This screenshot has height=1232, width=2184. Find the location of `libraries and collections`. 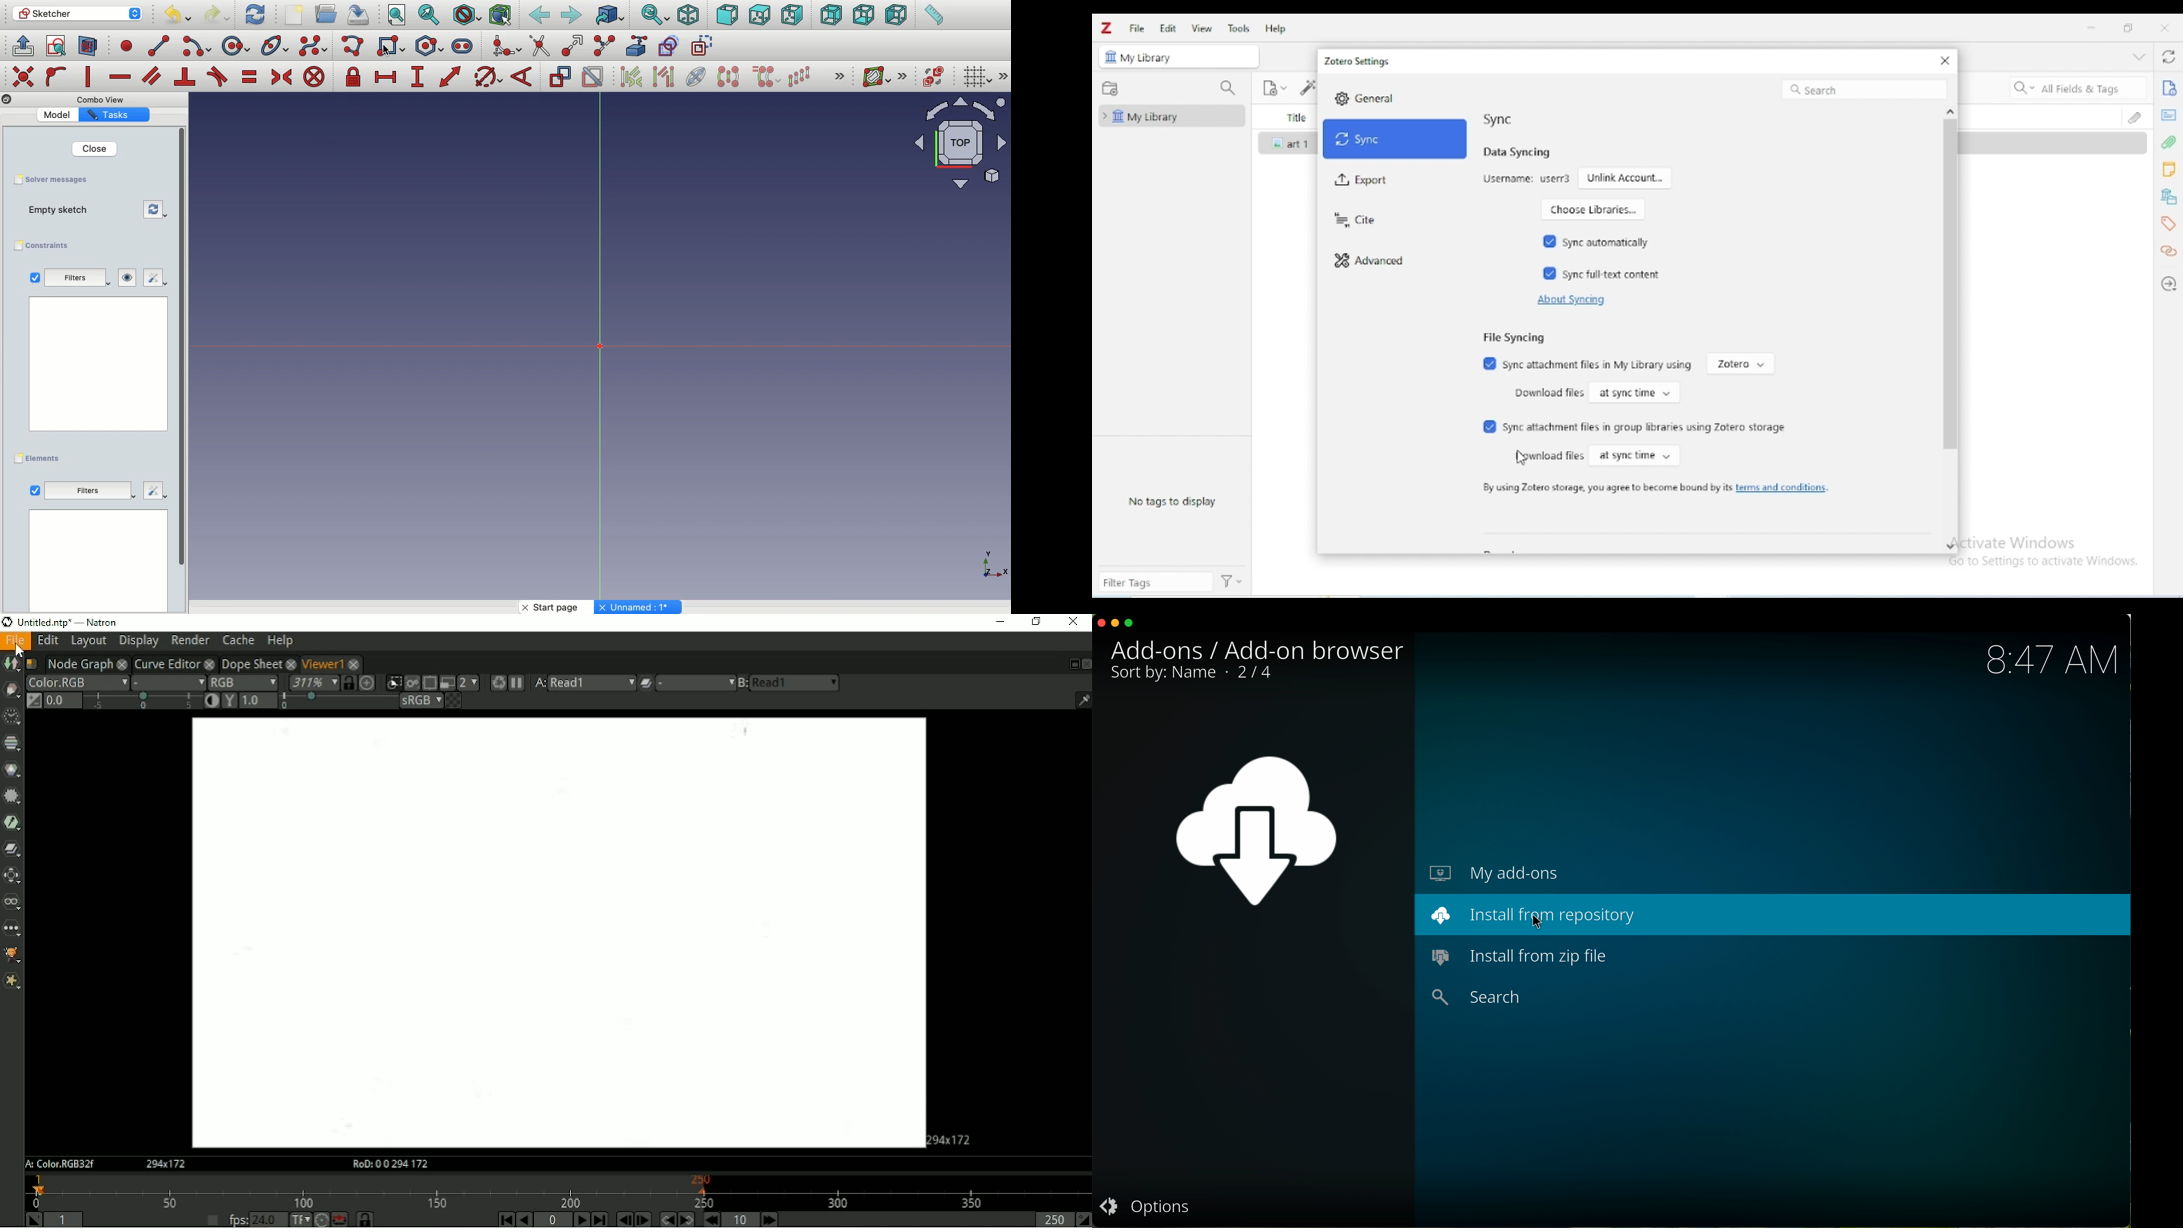

libraries and collections is located at coordinates (2169, 197).